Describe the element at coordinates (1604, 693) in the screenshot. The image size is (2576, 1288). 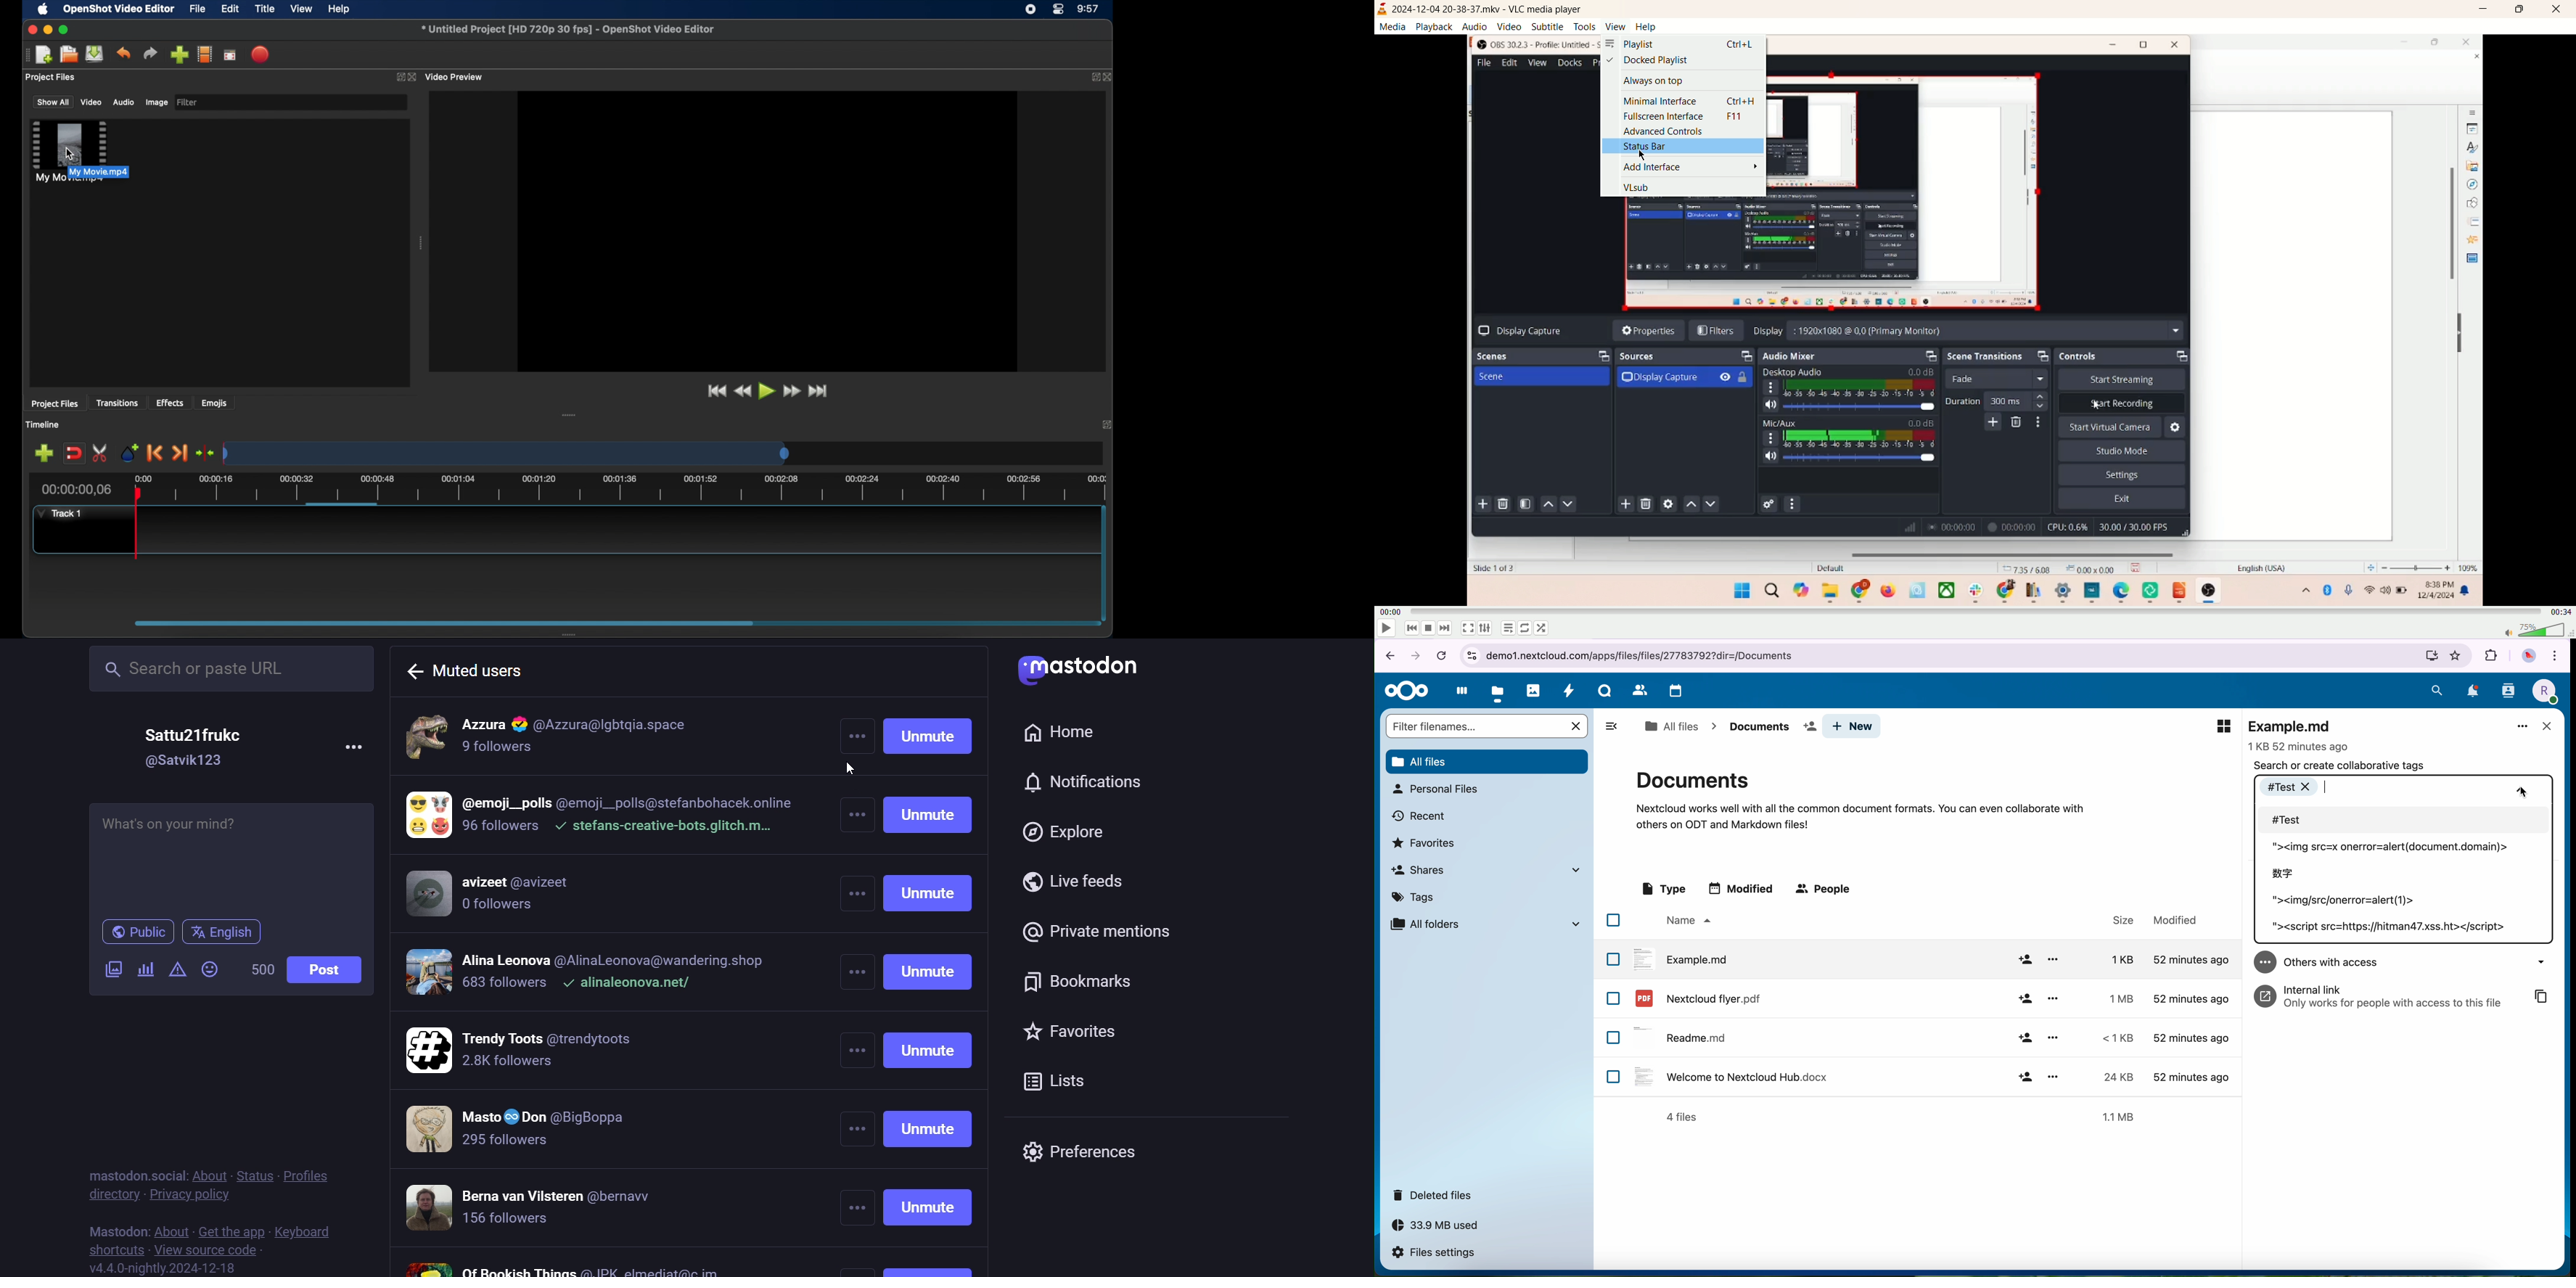
I see `talk` at that location.